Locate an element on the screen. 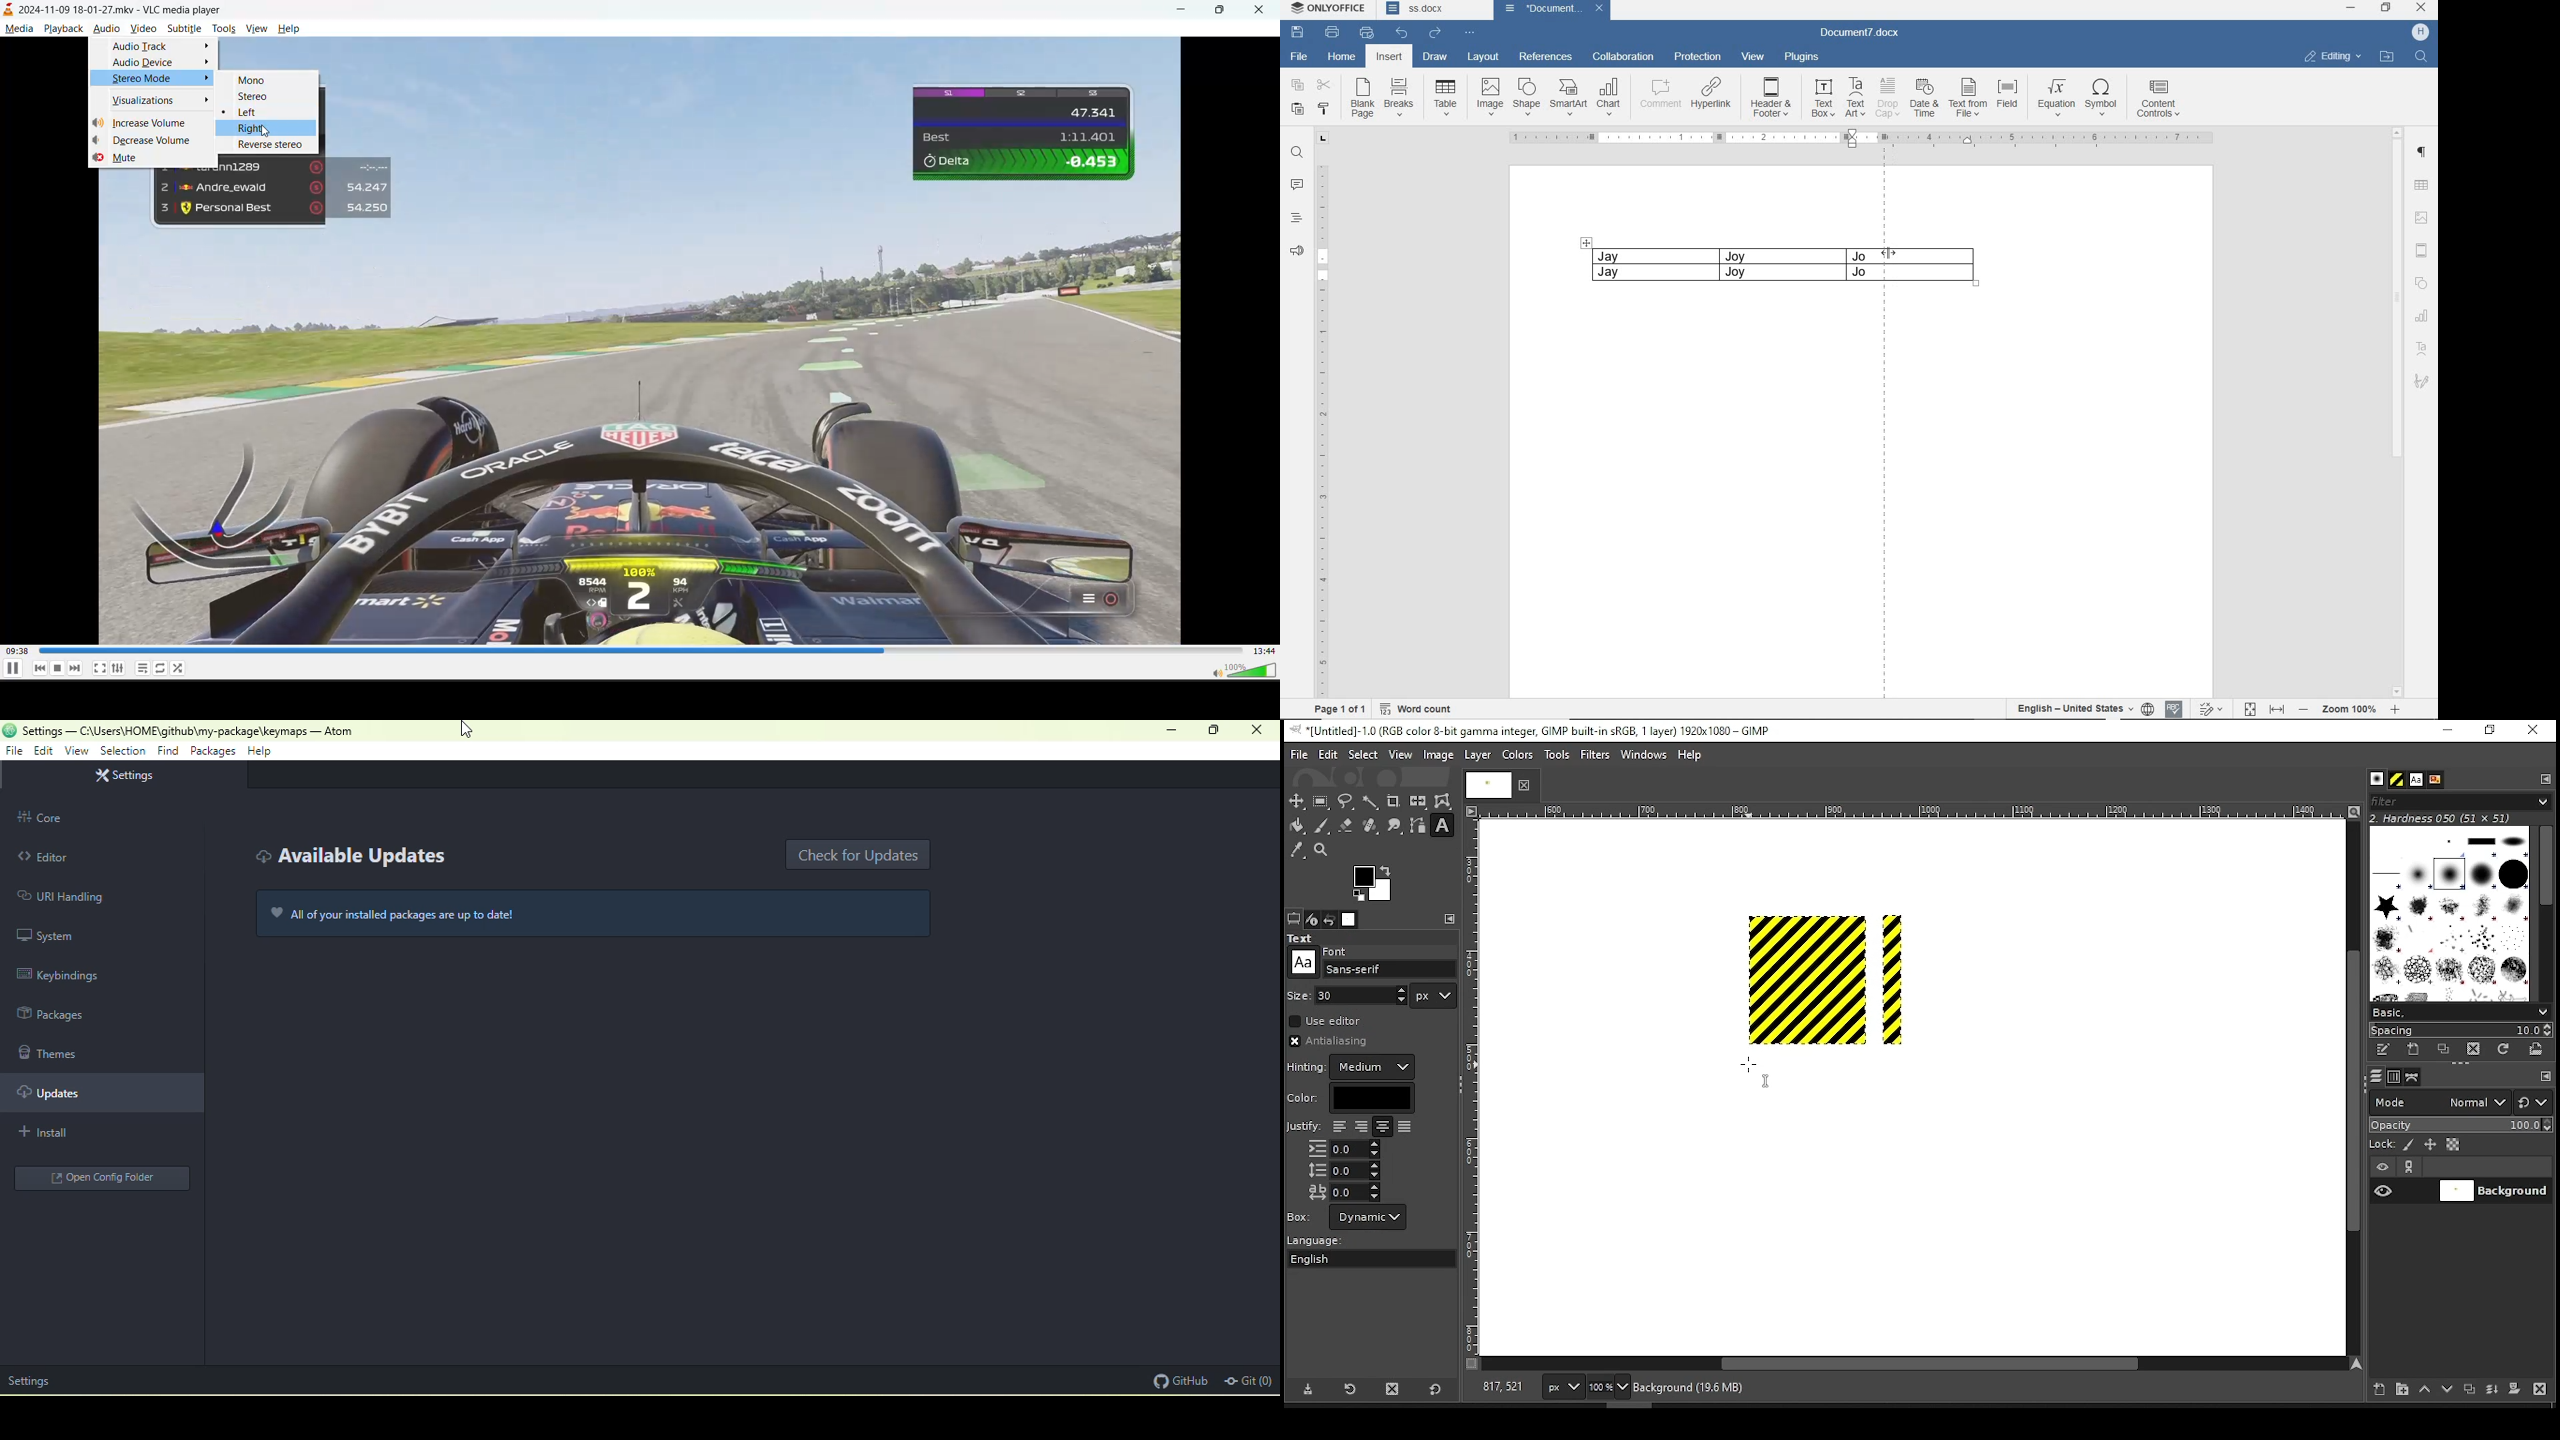 The width and height of the screenshot is (2576, 1456). HOME is located at coordinates (1343, 56).